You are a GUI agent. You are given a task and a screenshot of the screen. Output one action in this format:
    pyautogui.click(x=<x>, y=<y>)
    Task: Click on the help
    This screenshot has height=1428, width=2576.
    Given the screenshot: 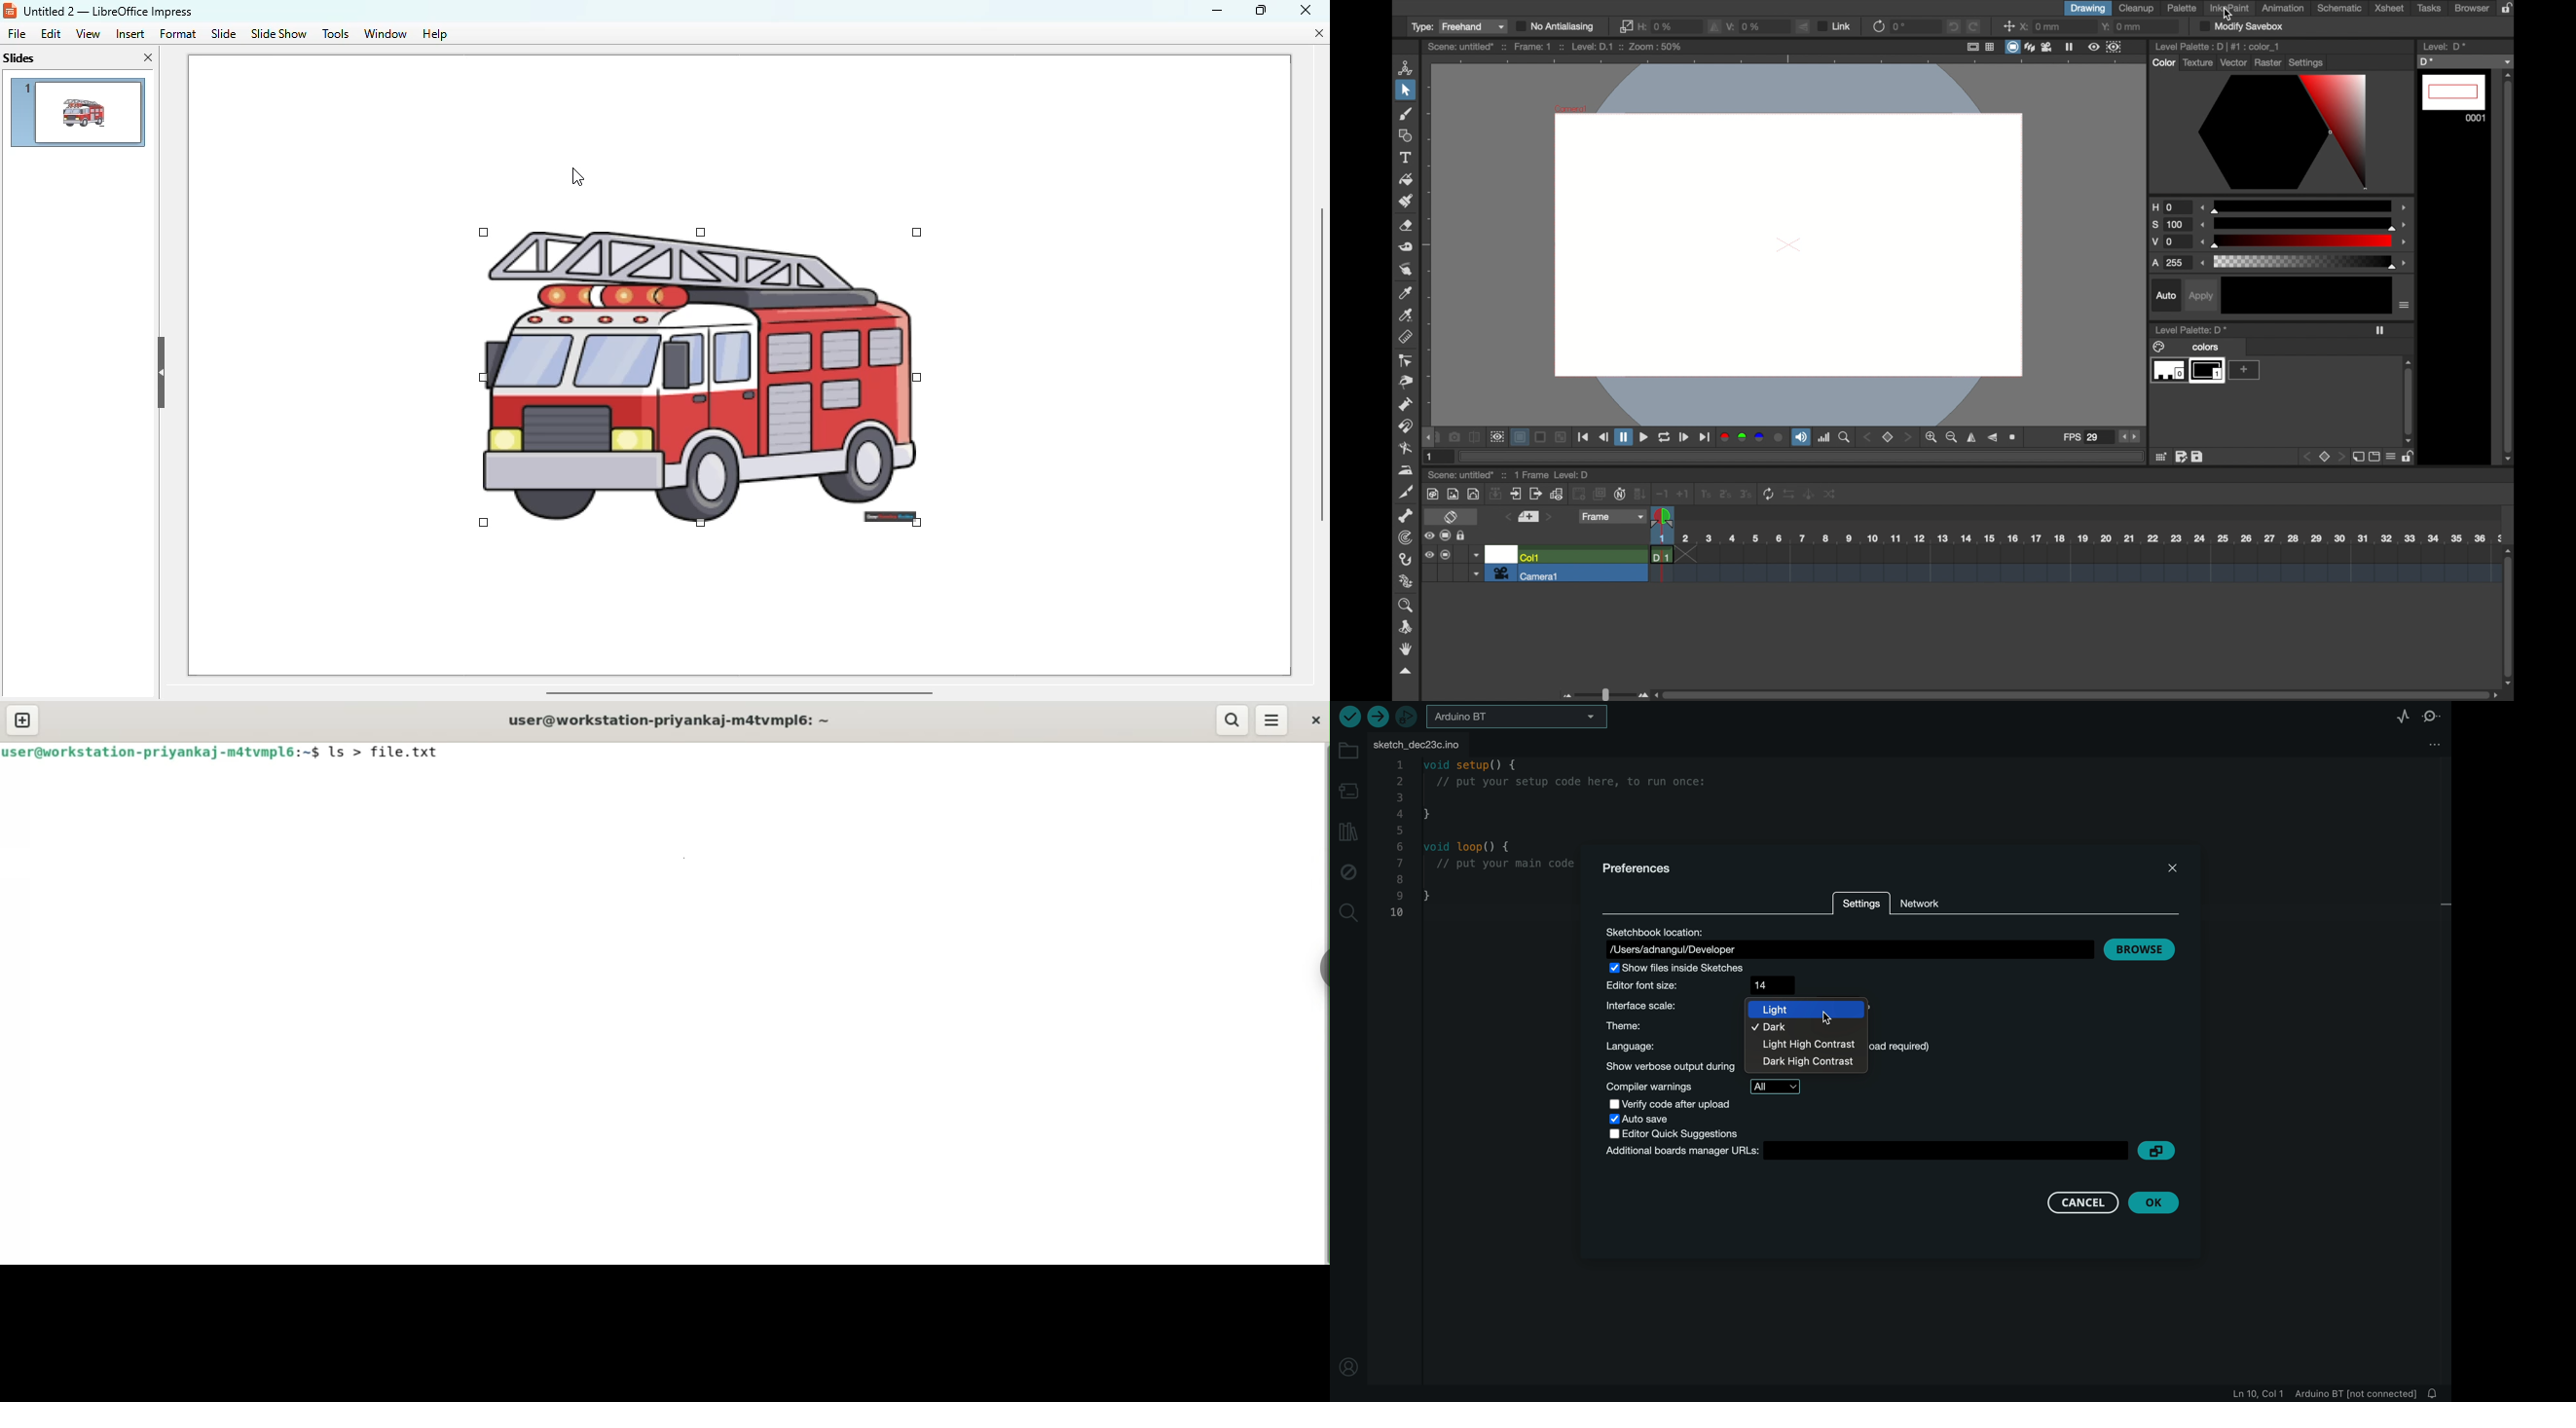 What is the action you would take?
    pyautogui.click(x=435, y=34)
    